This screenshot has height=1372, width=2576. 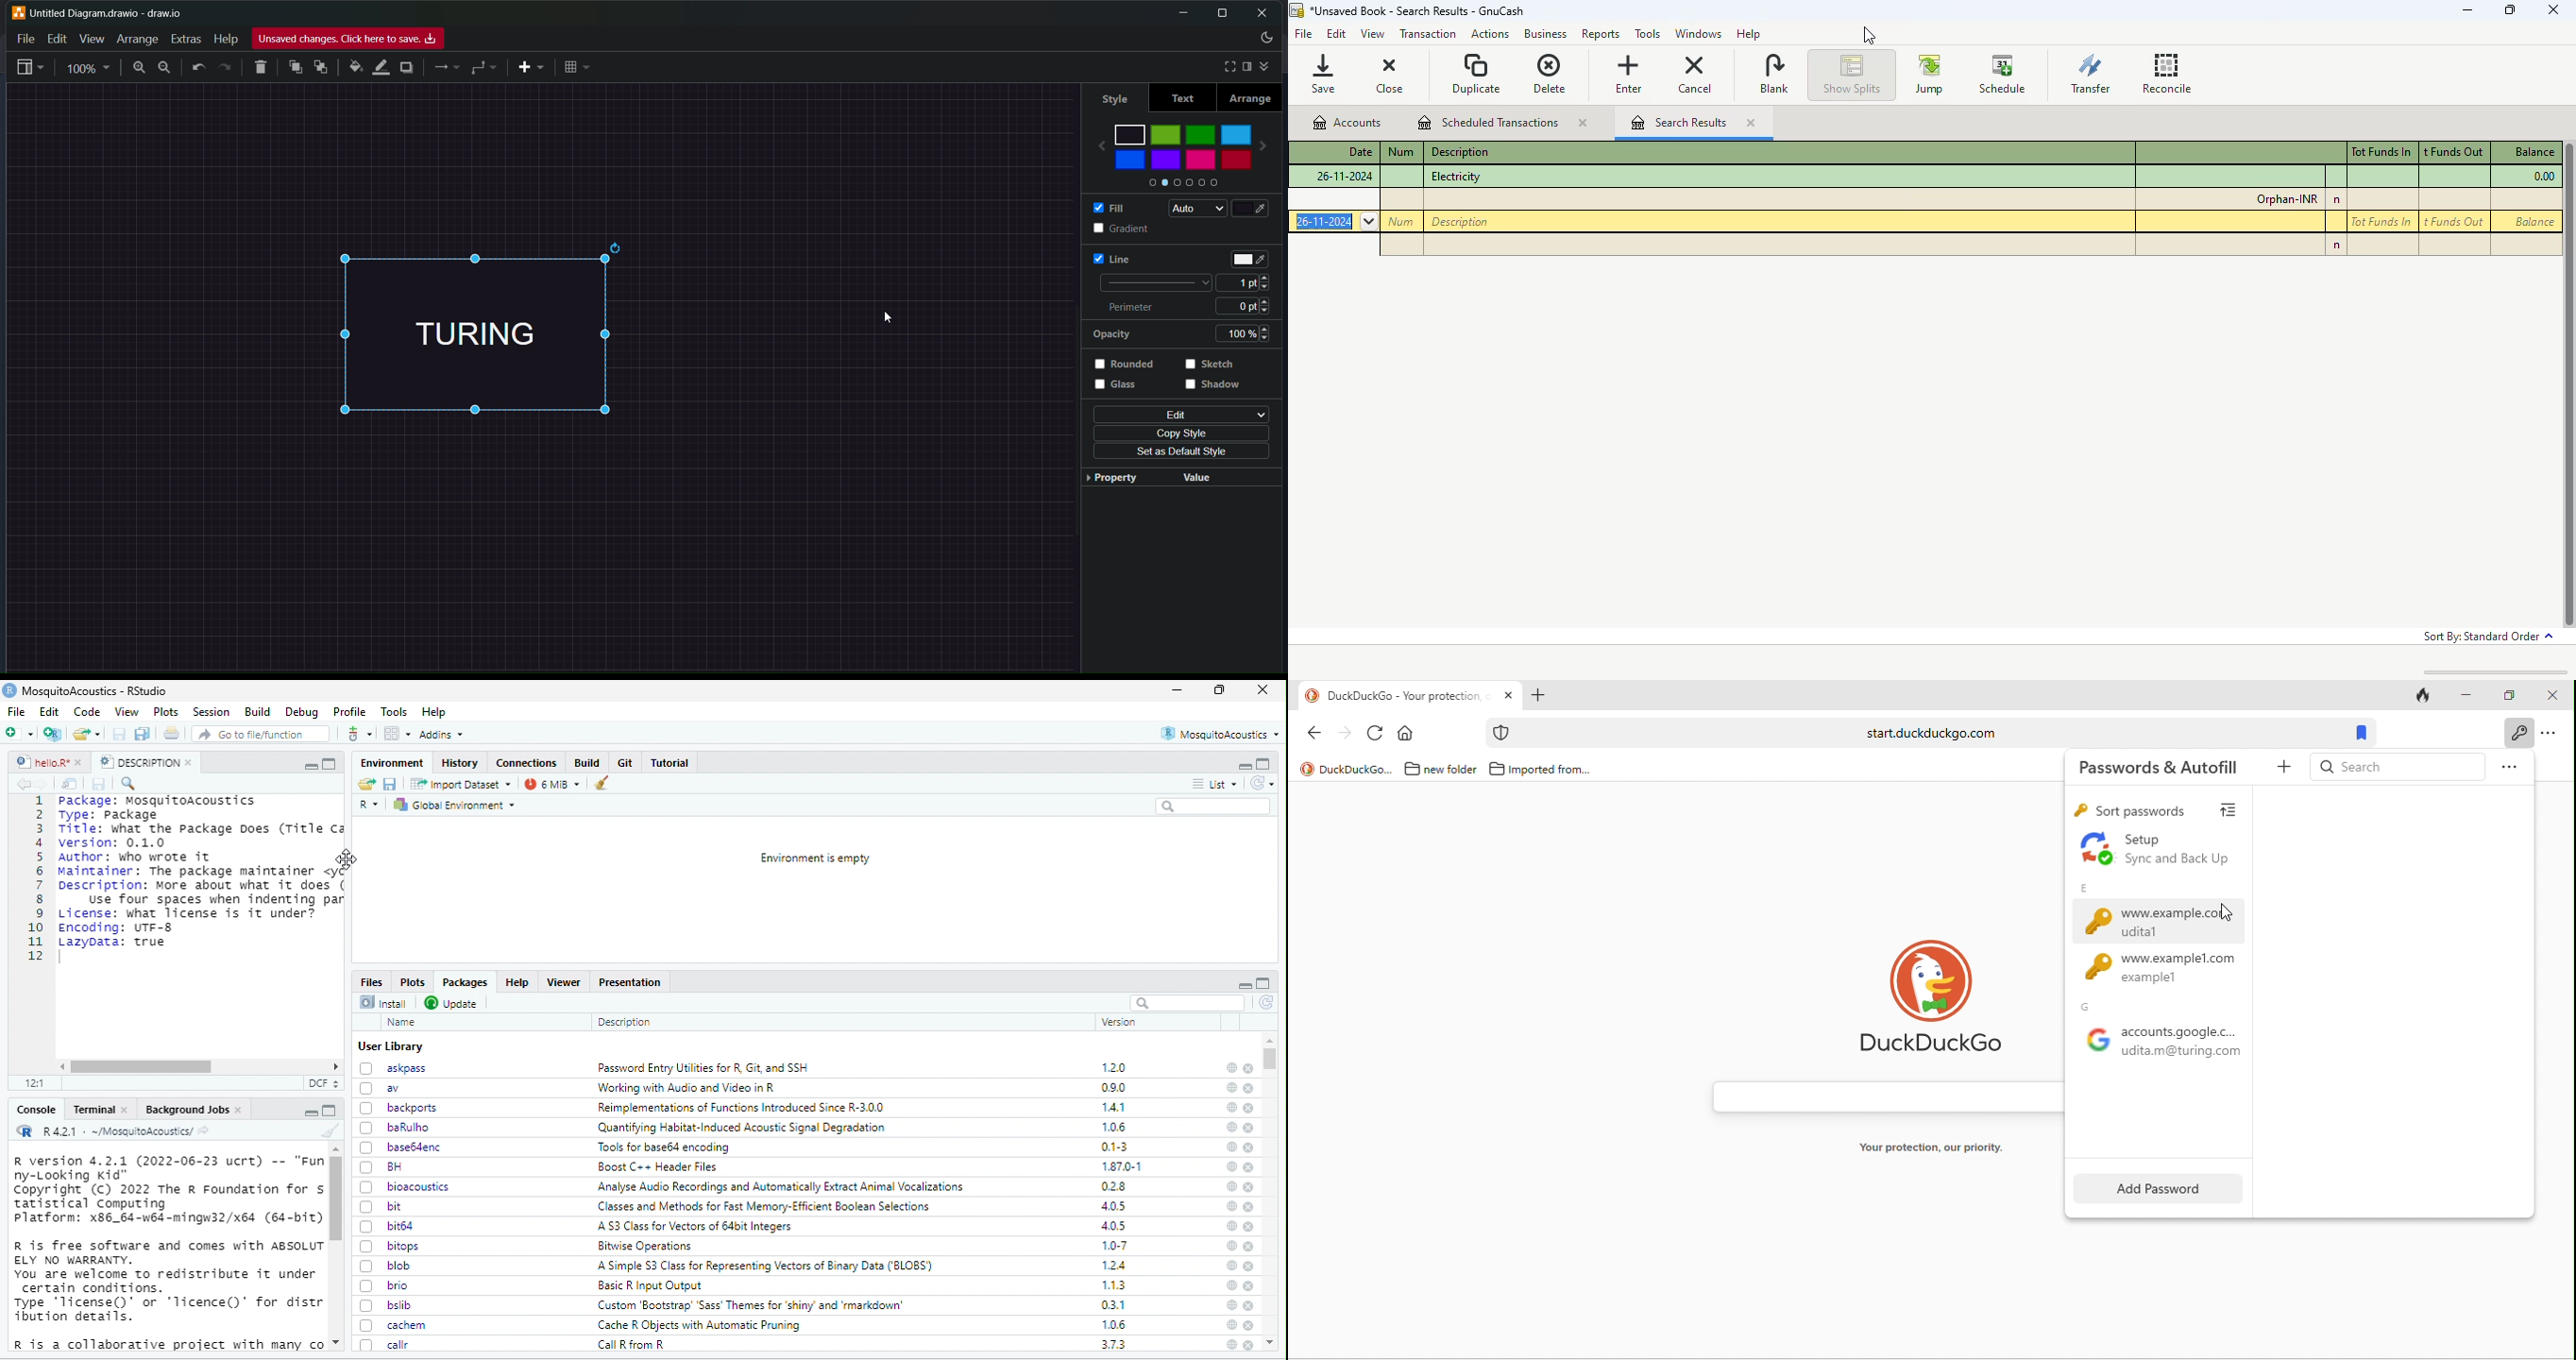 I want to click on Files, so click(x=371, y=982).